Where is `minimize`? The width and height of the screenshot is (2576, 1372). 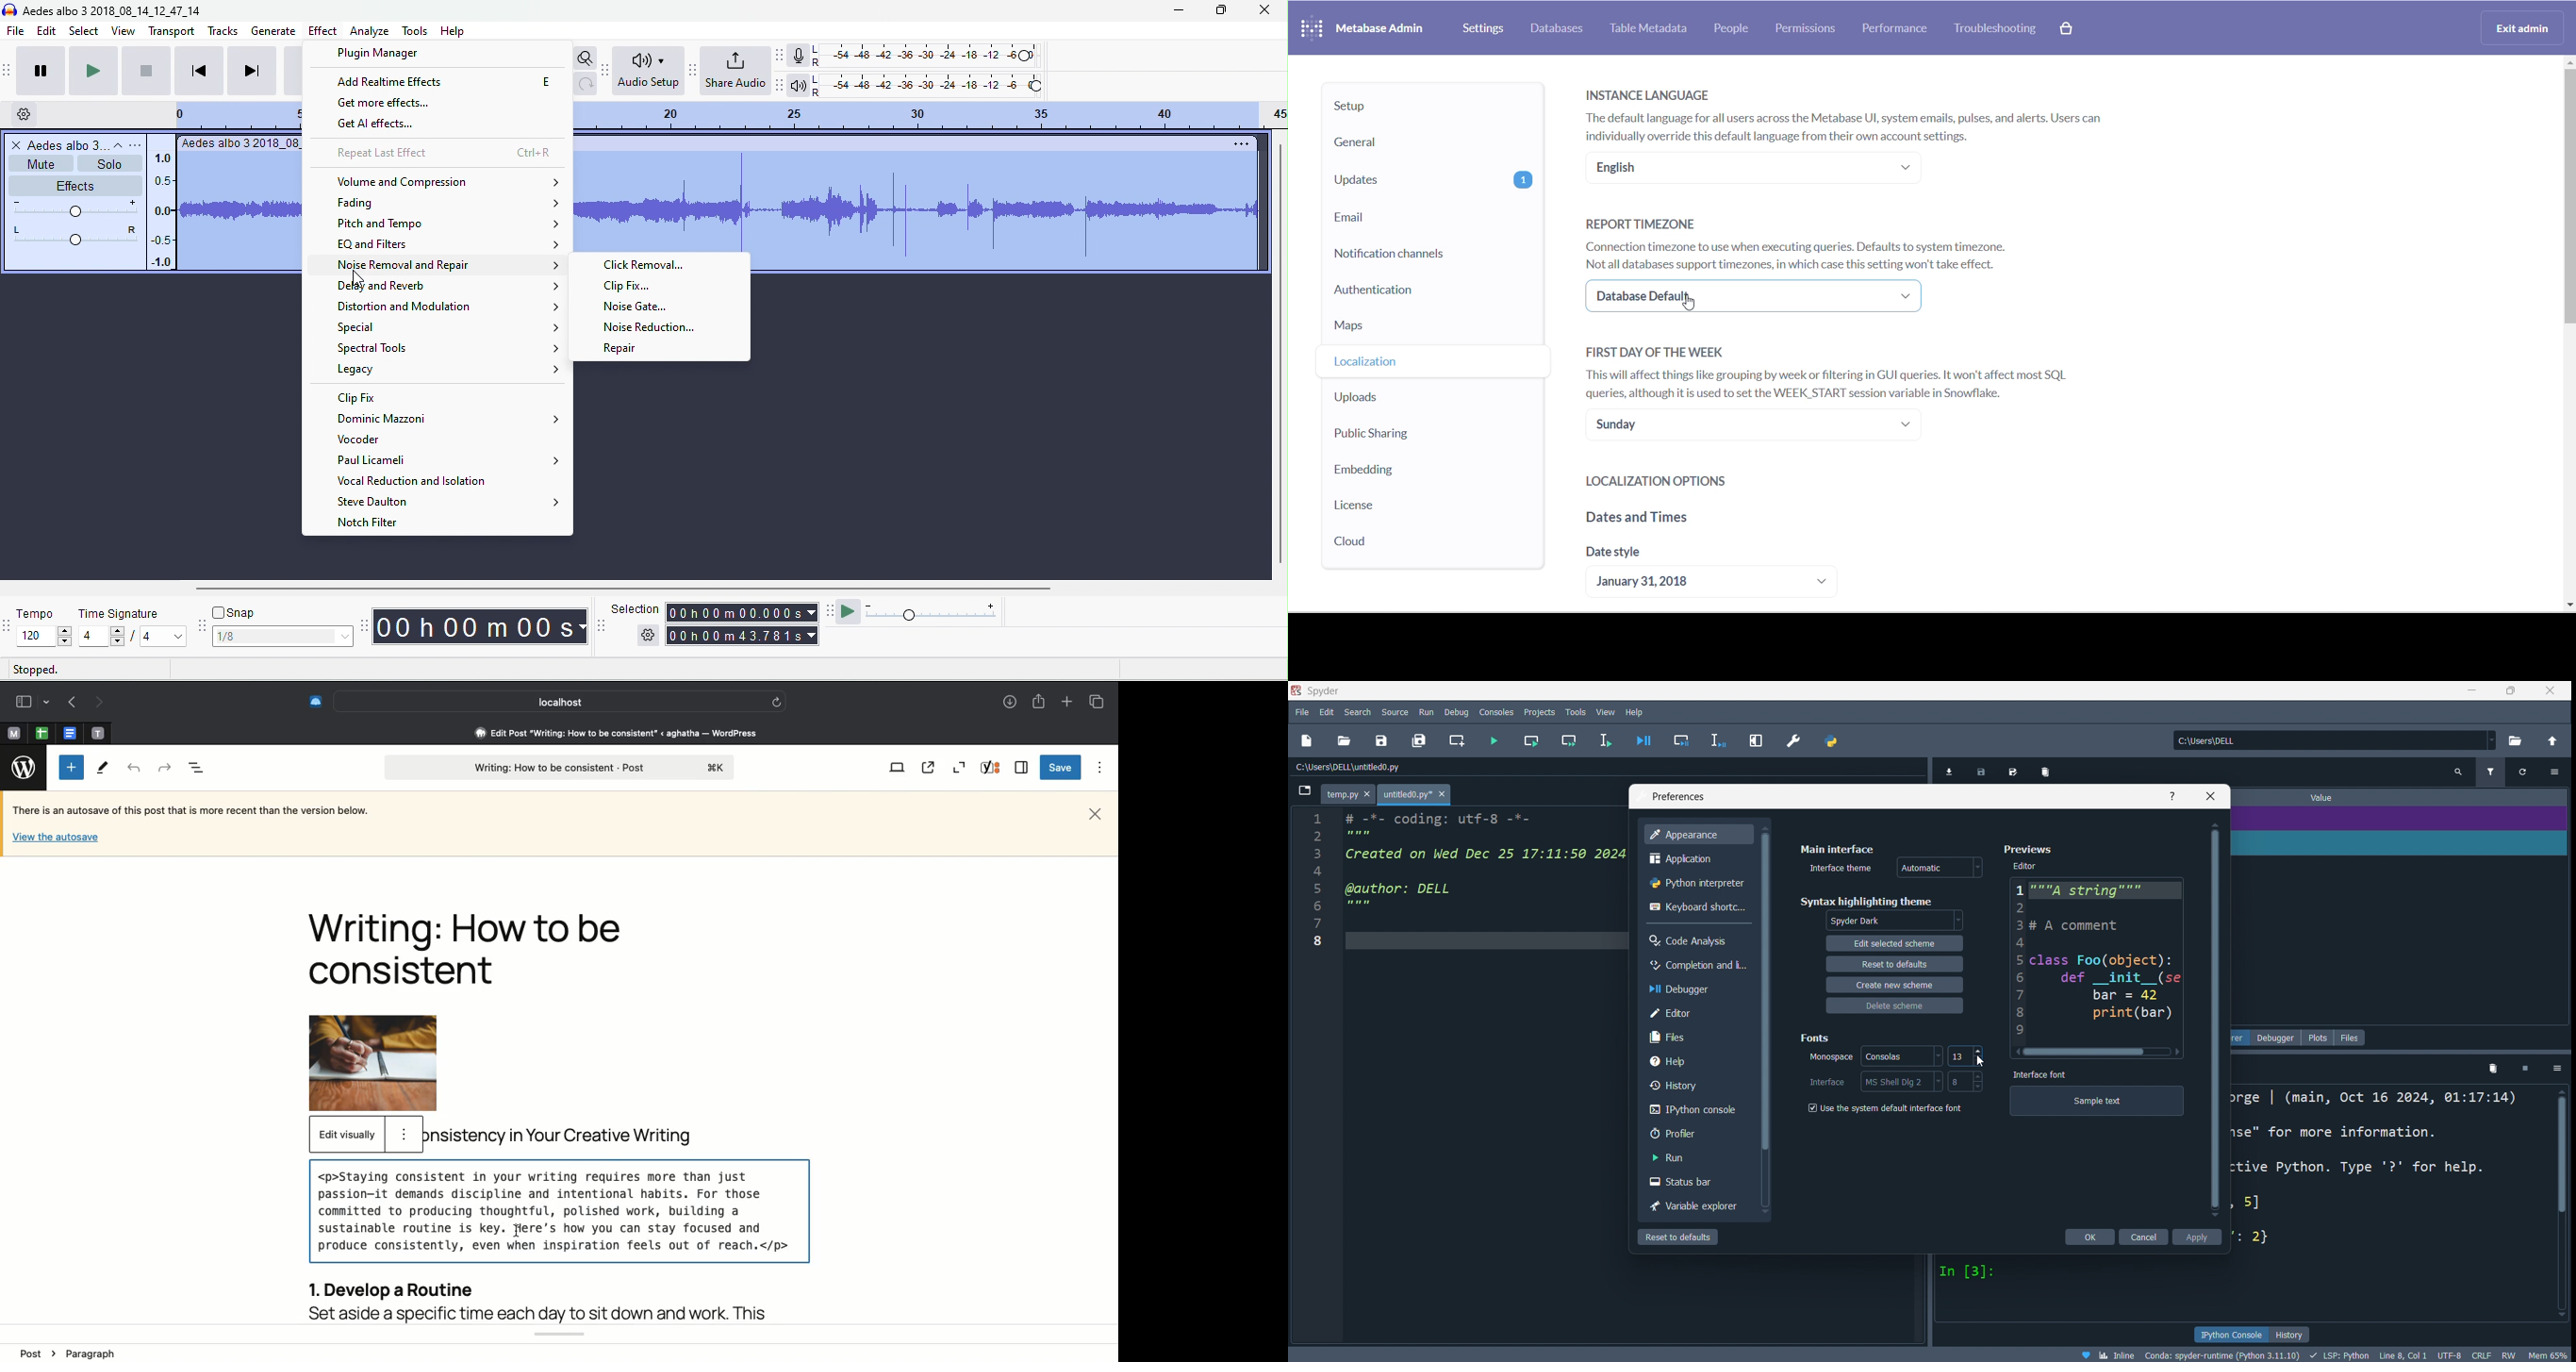 minimize is located at coordinates (1178, 10).